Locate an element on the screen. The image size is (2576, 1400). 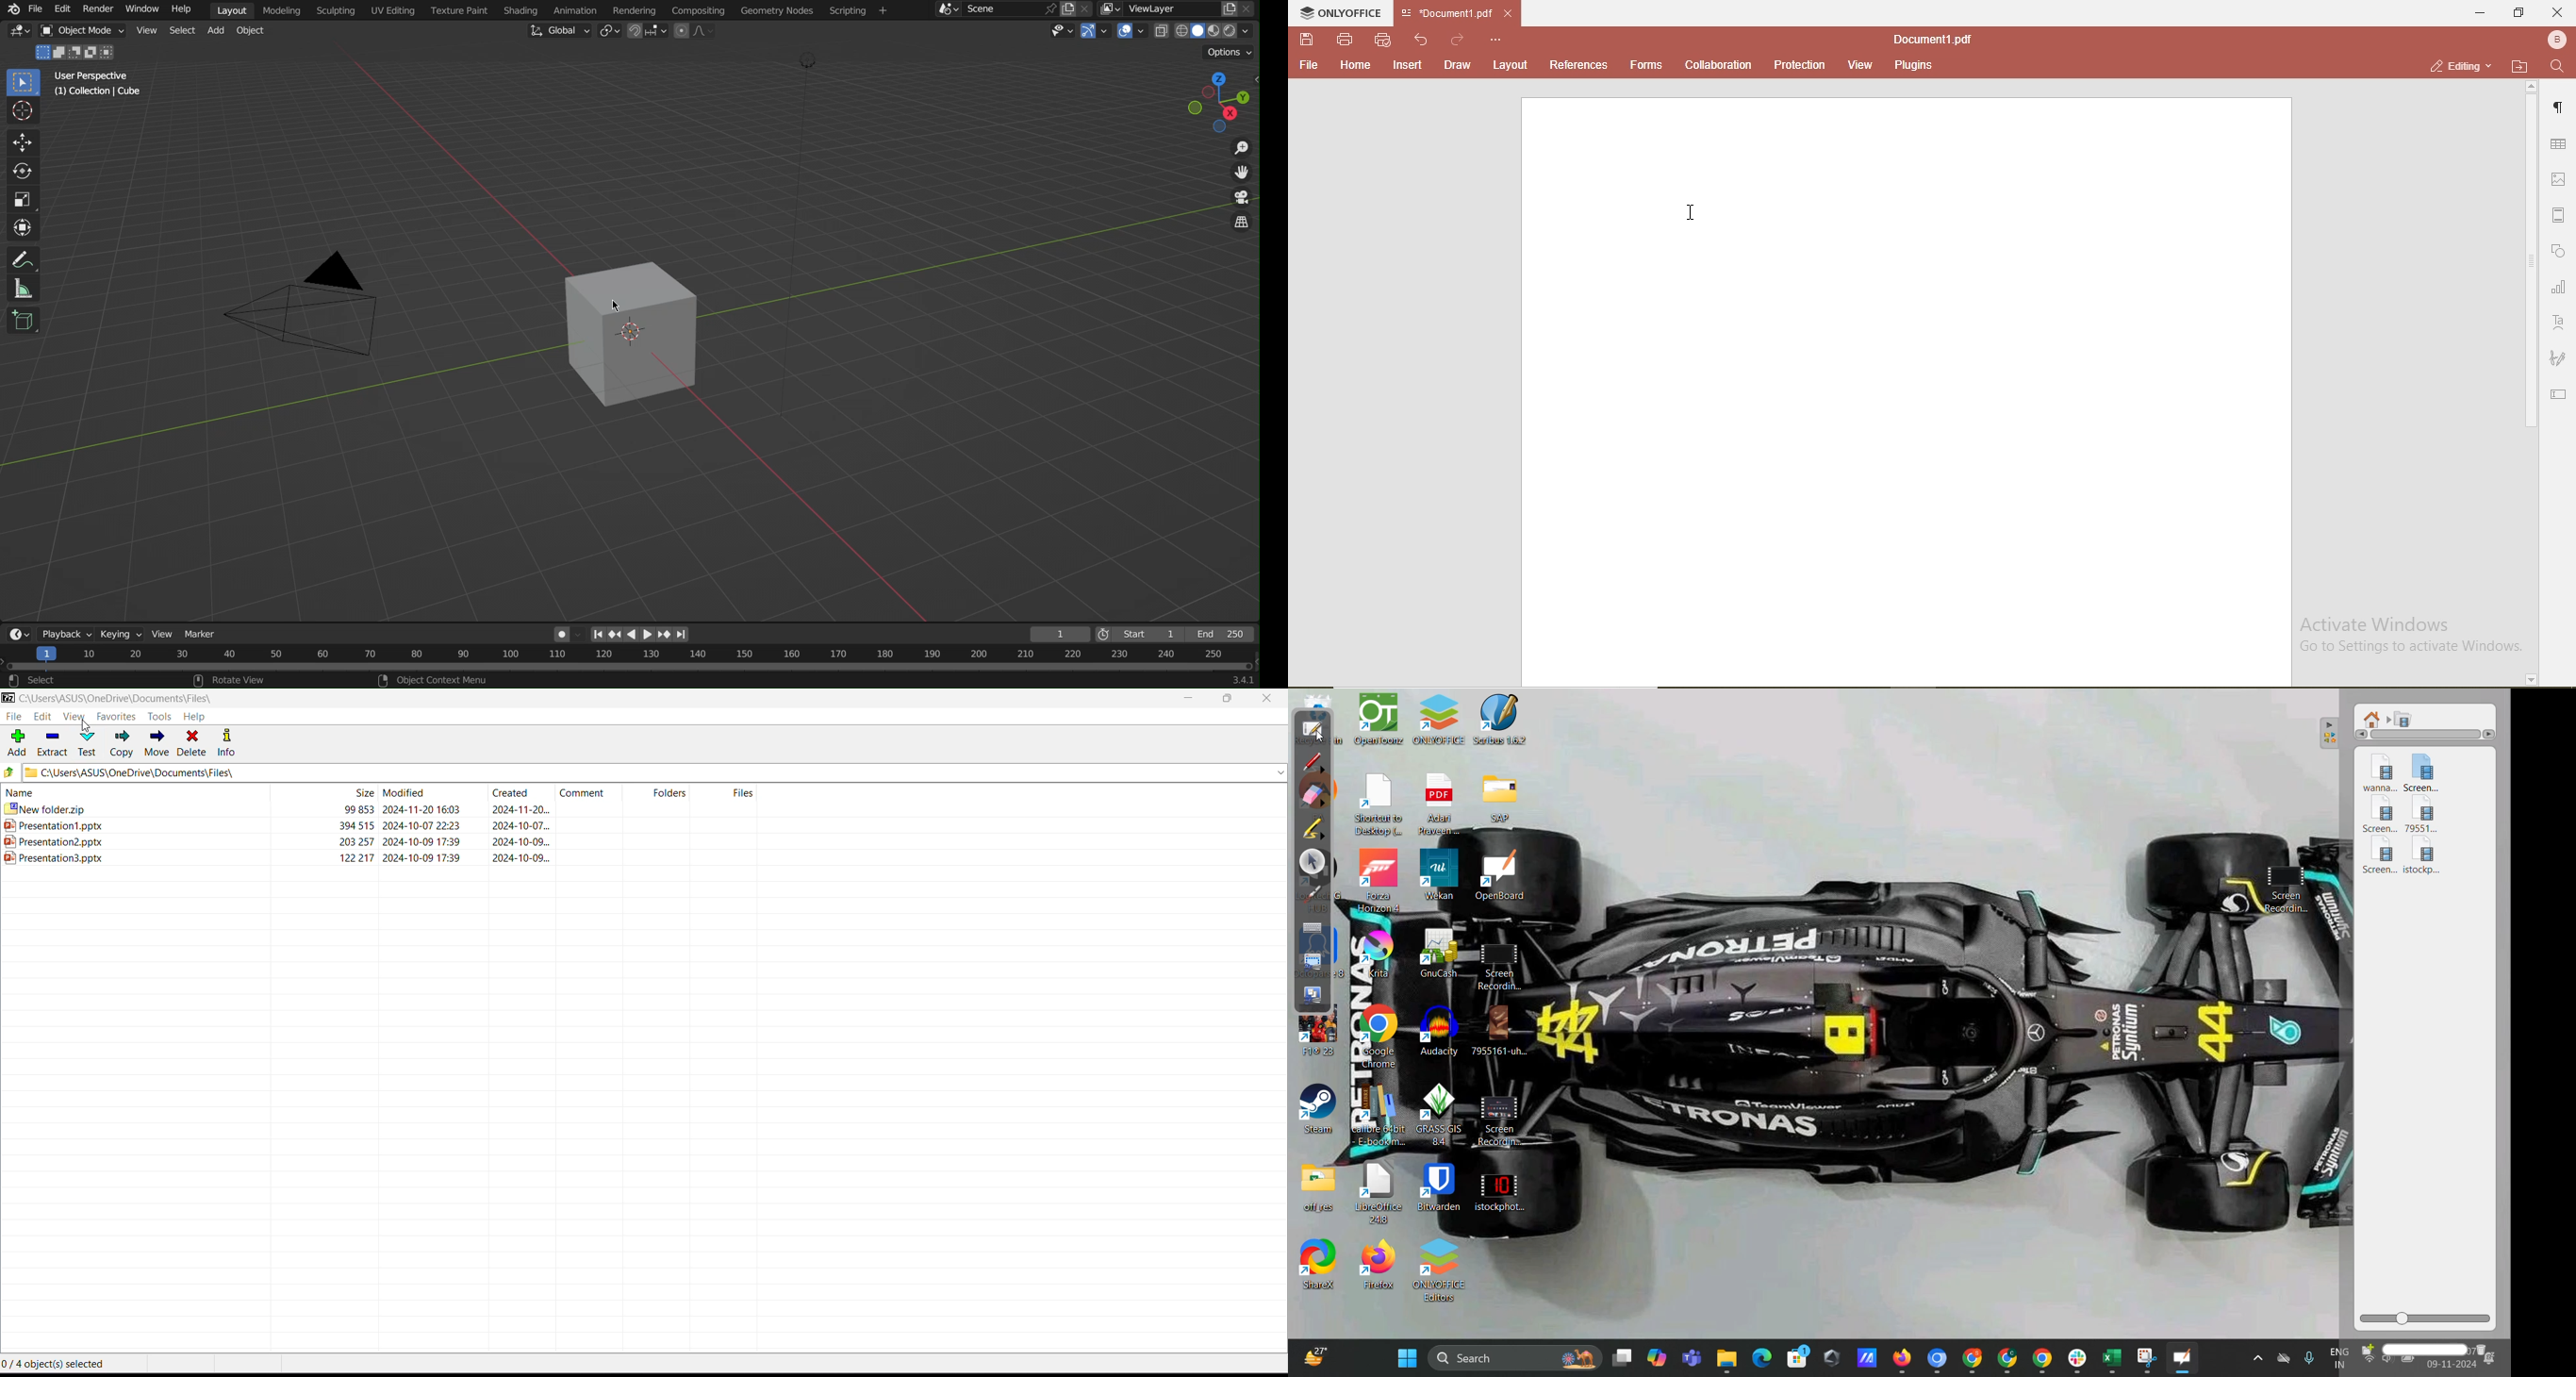
video 4 is located at coordinates (2429, 817).